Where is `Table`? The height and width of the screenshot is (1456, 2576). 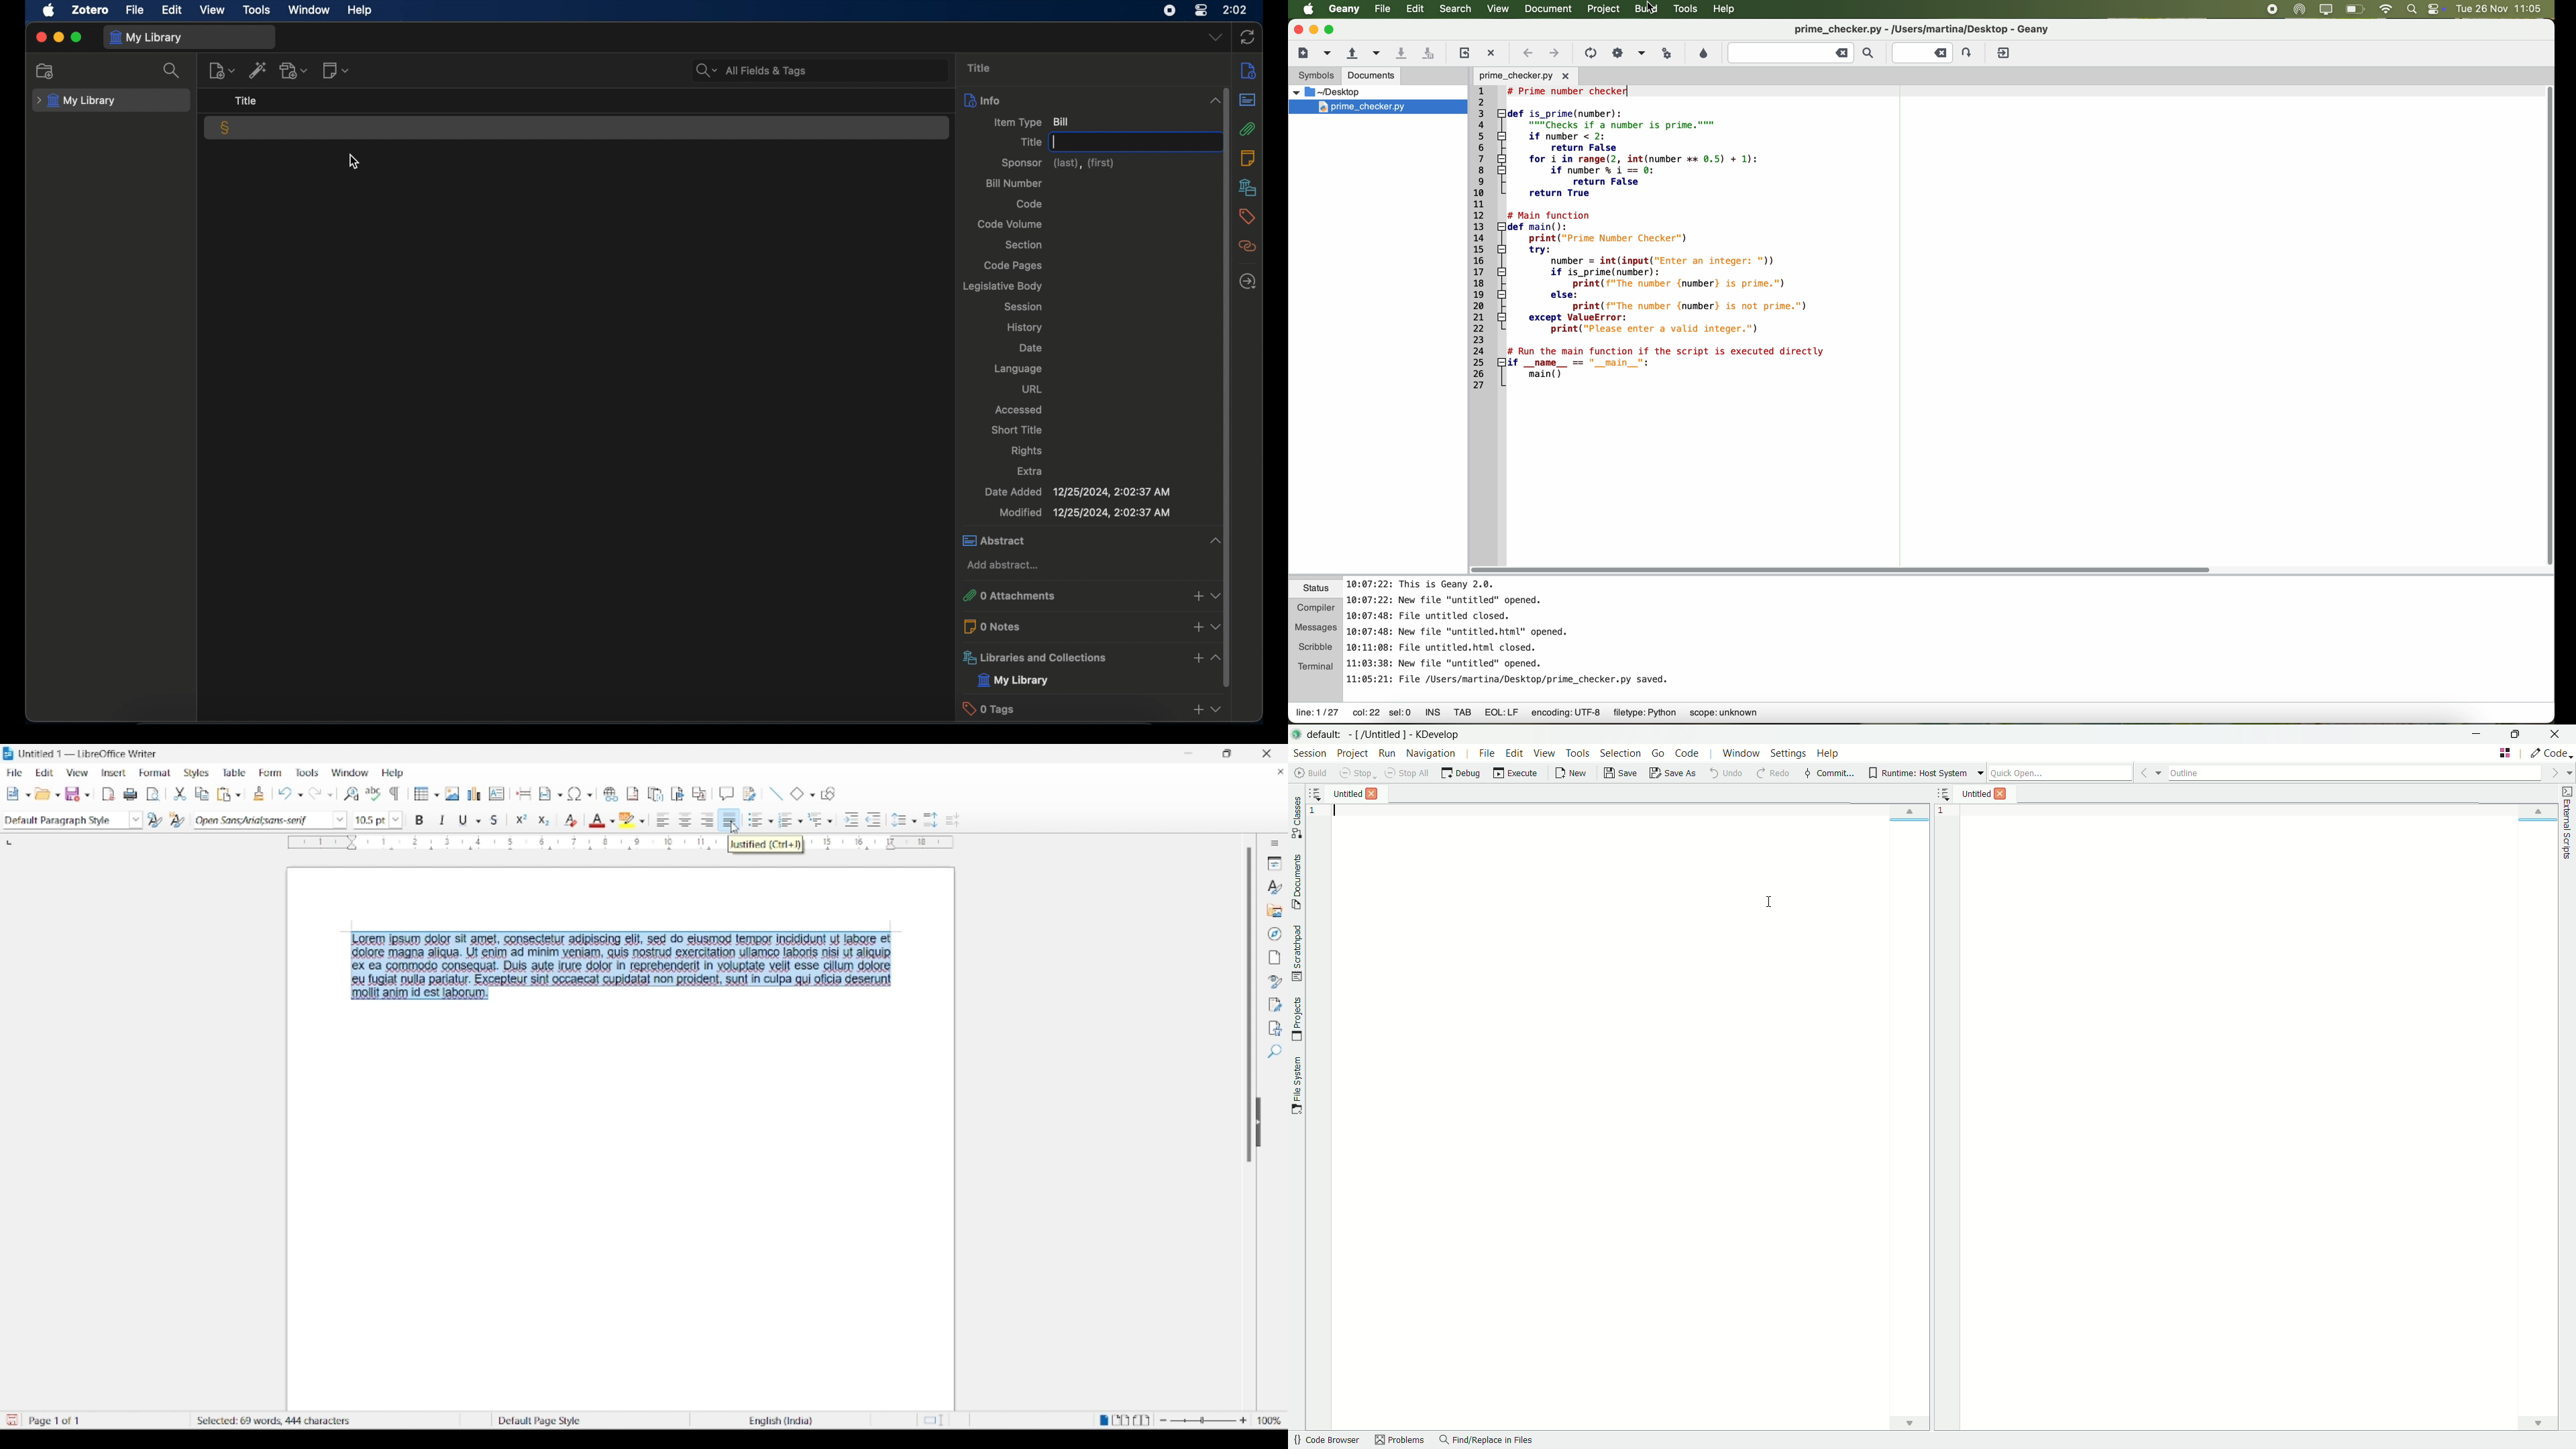
Table is located at coordinates (235, 772).